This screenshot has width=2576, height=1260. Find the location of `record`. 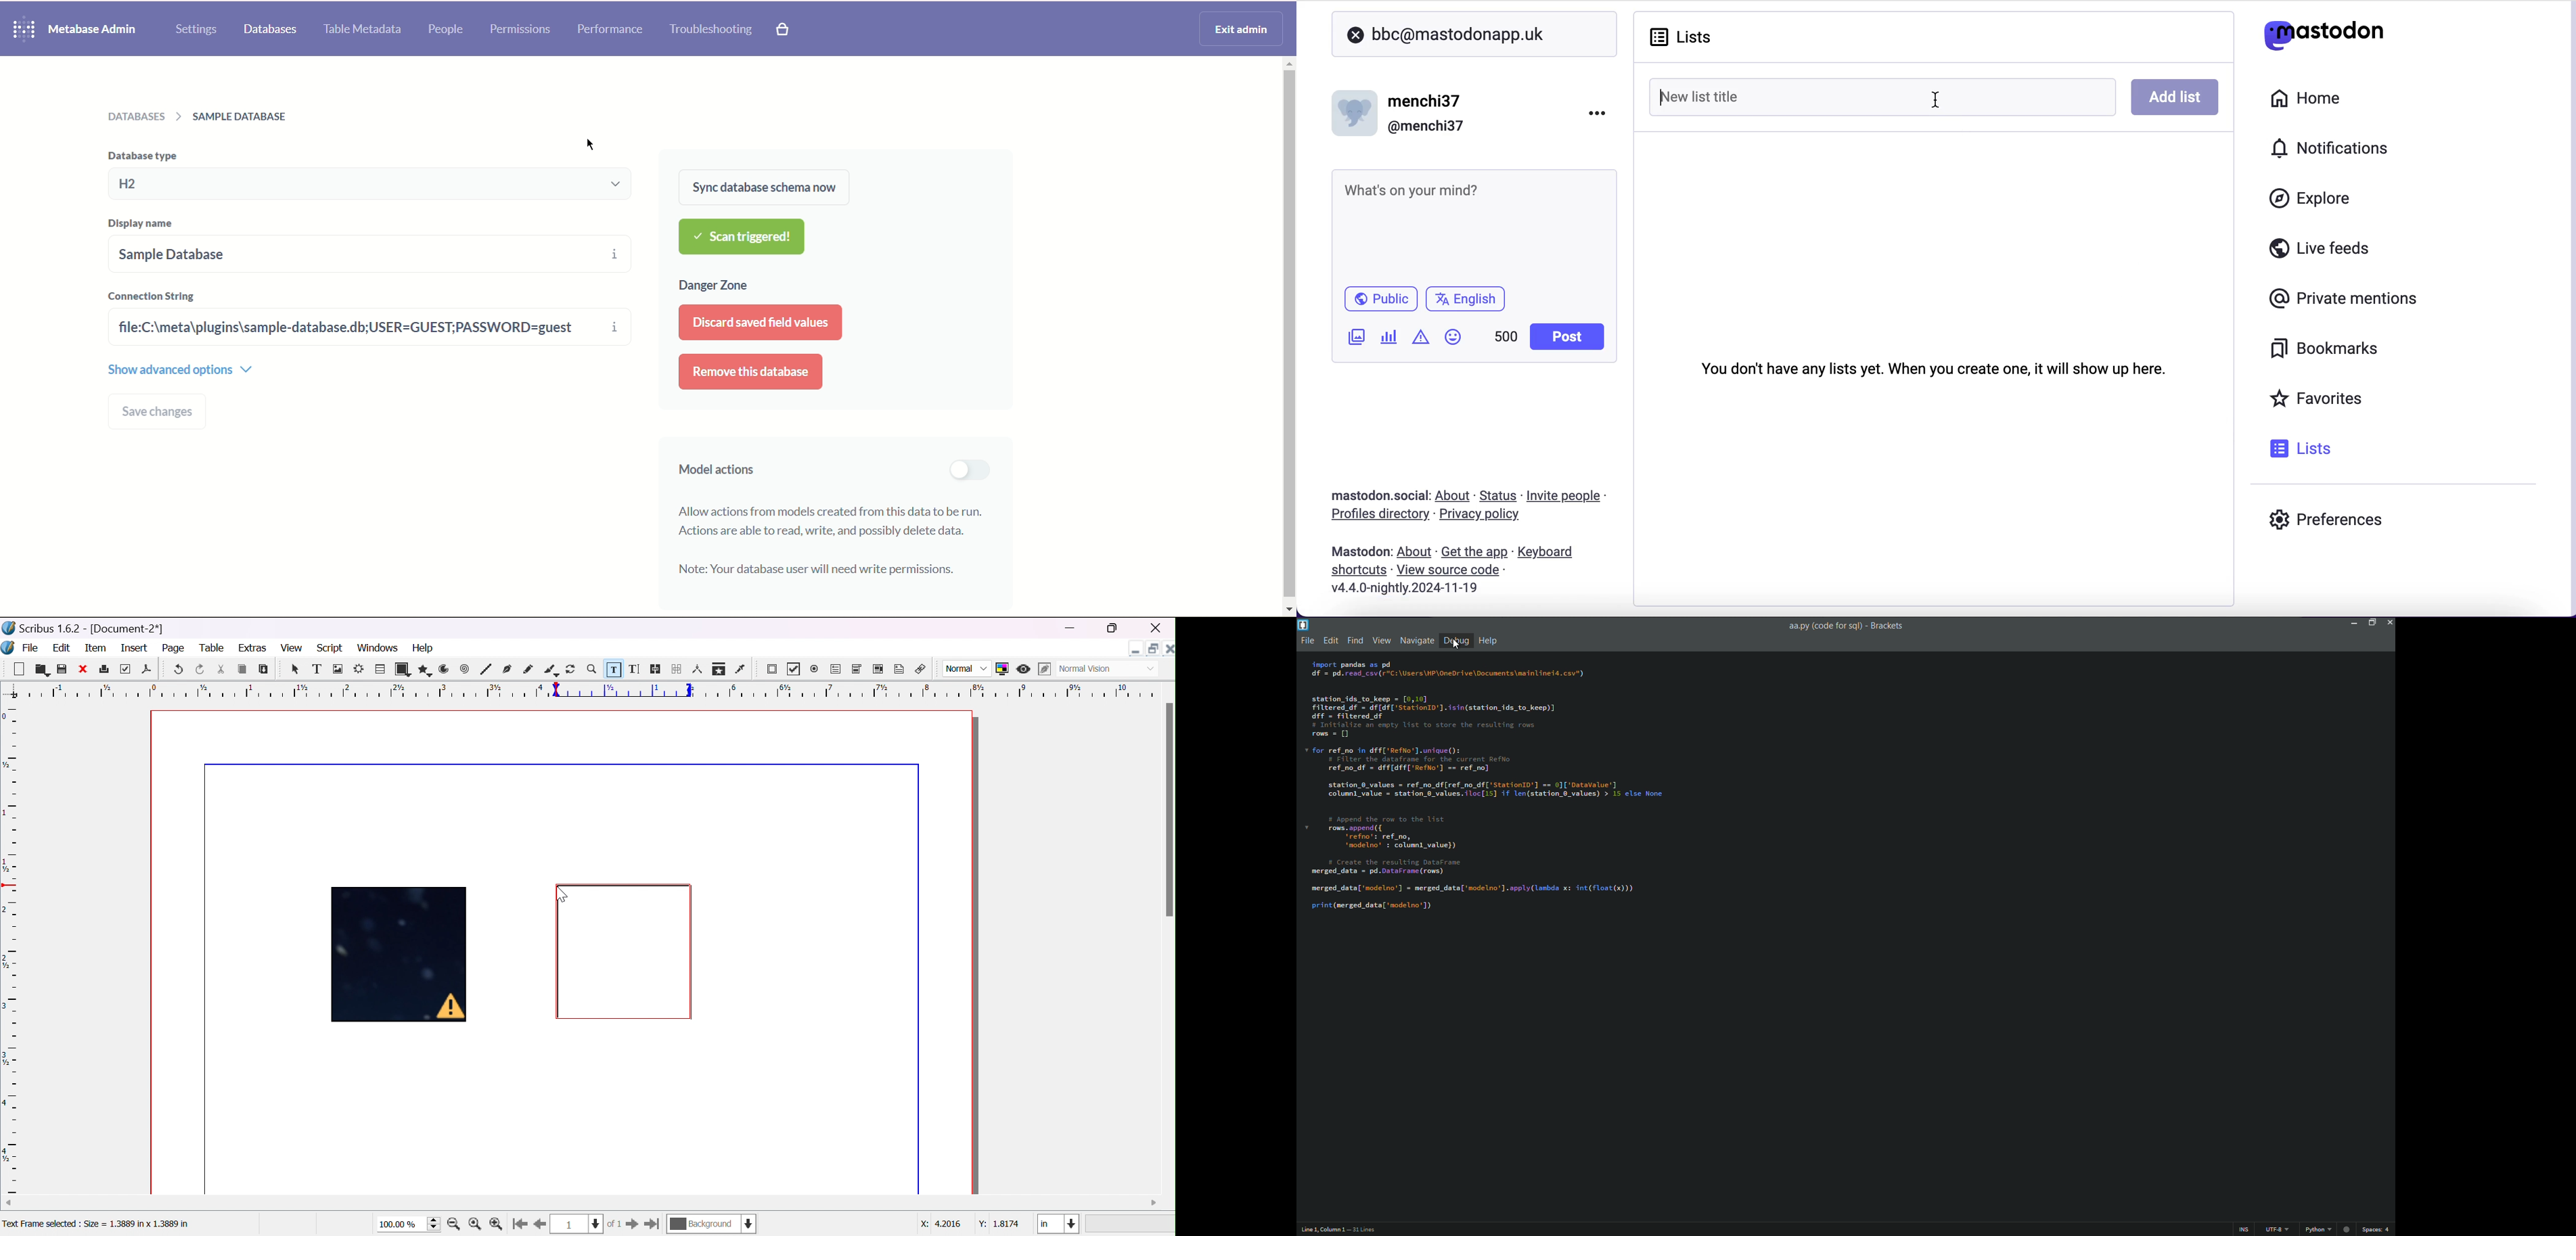

record is located at coordinates (2347, 1229).